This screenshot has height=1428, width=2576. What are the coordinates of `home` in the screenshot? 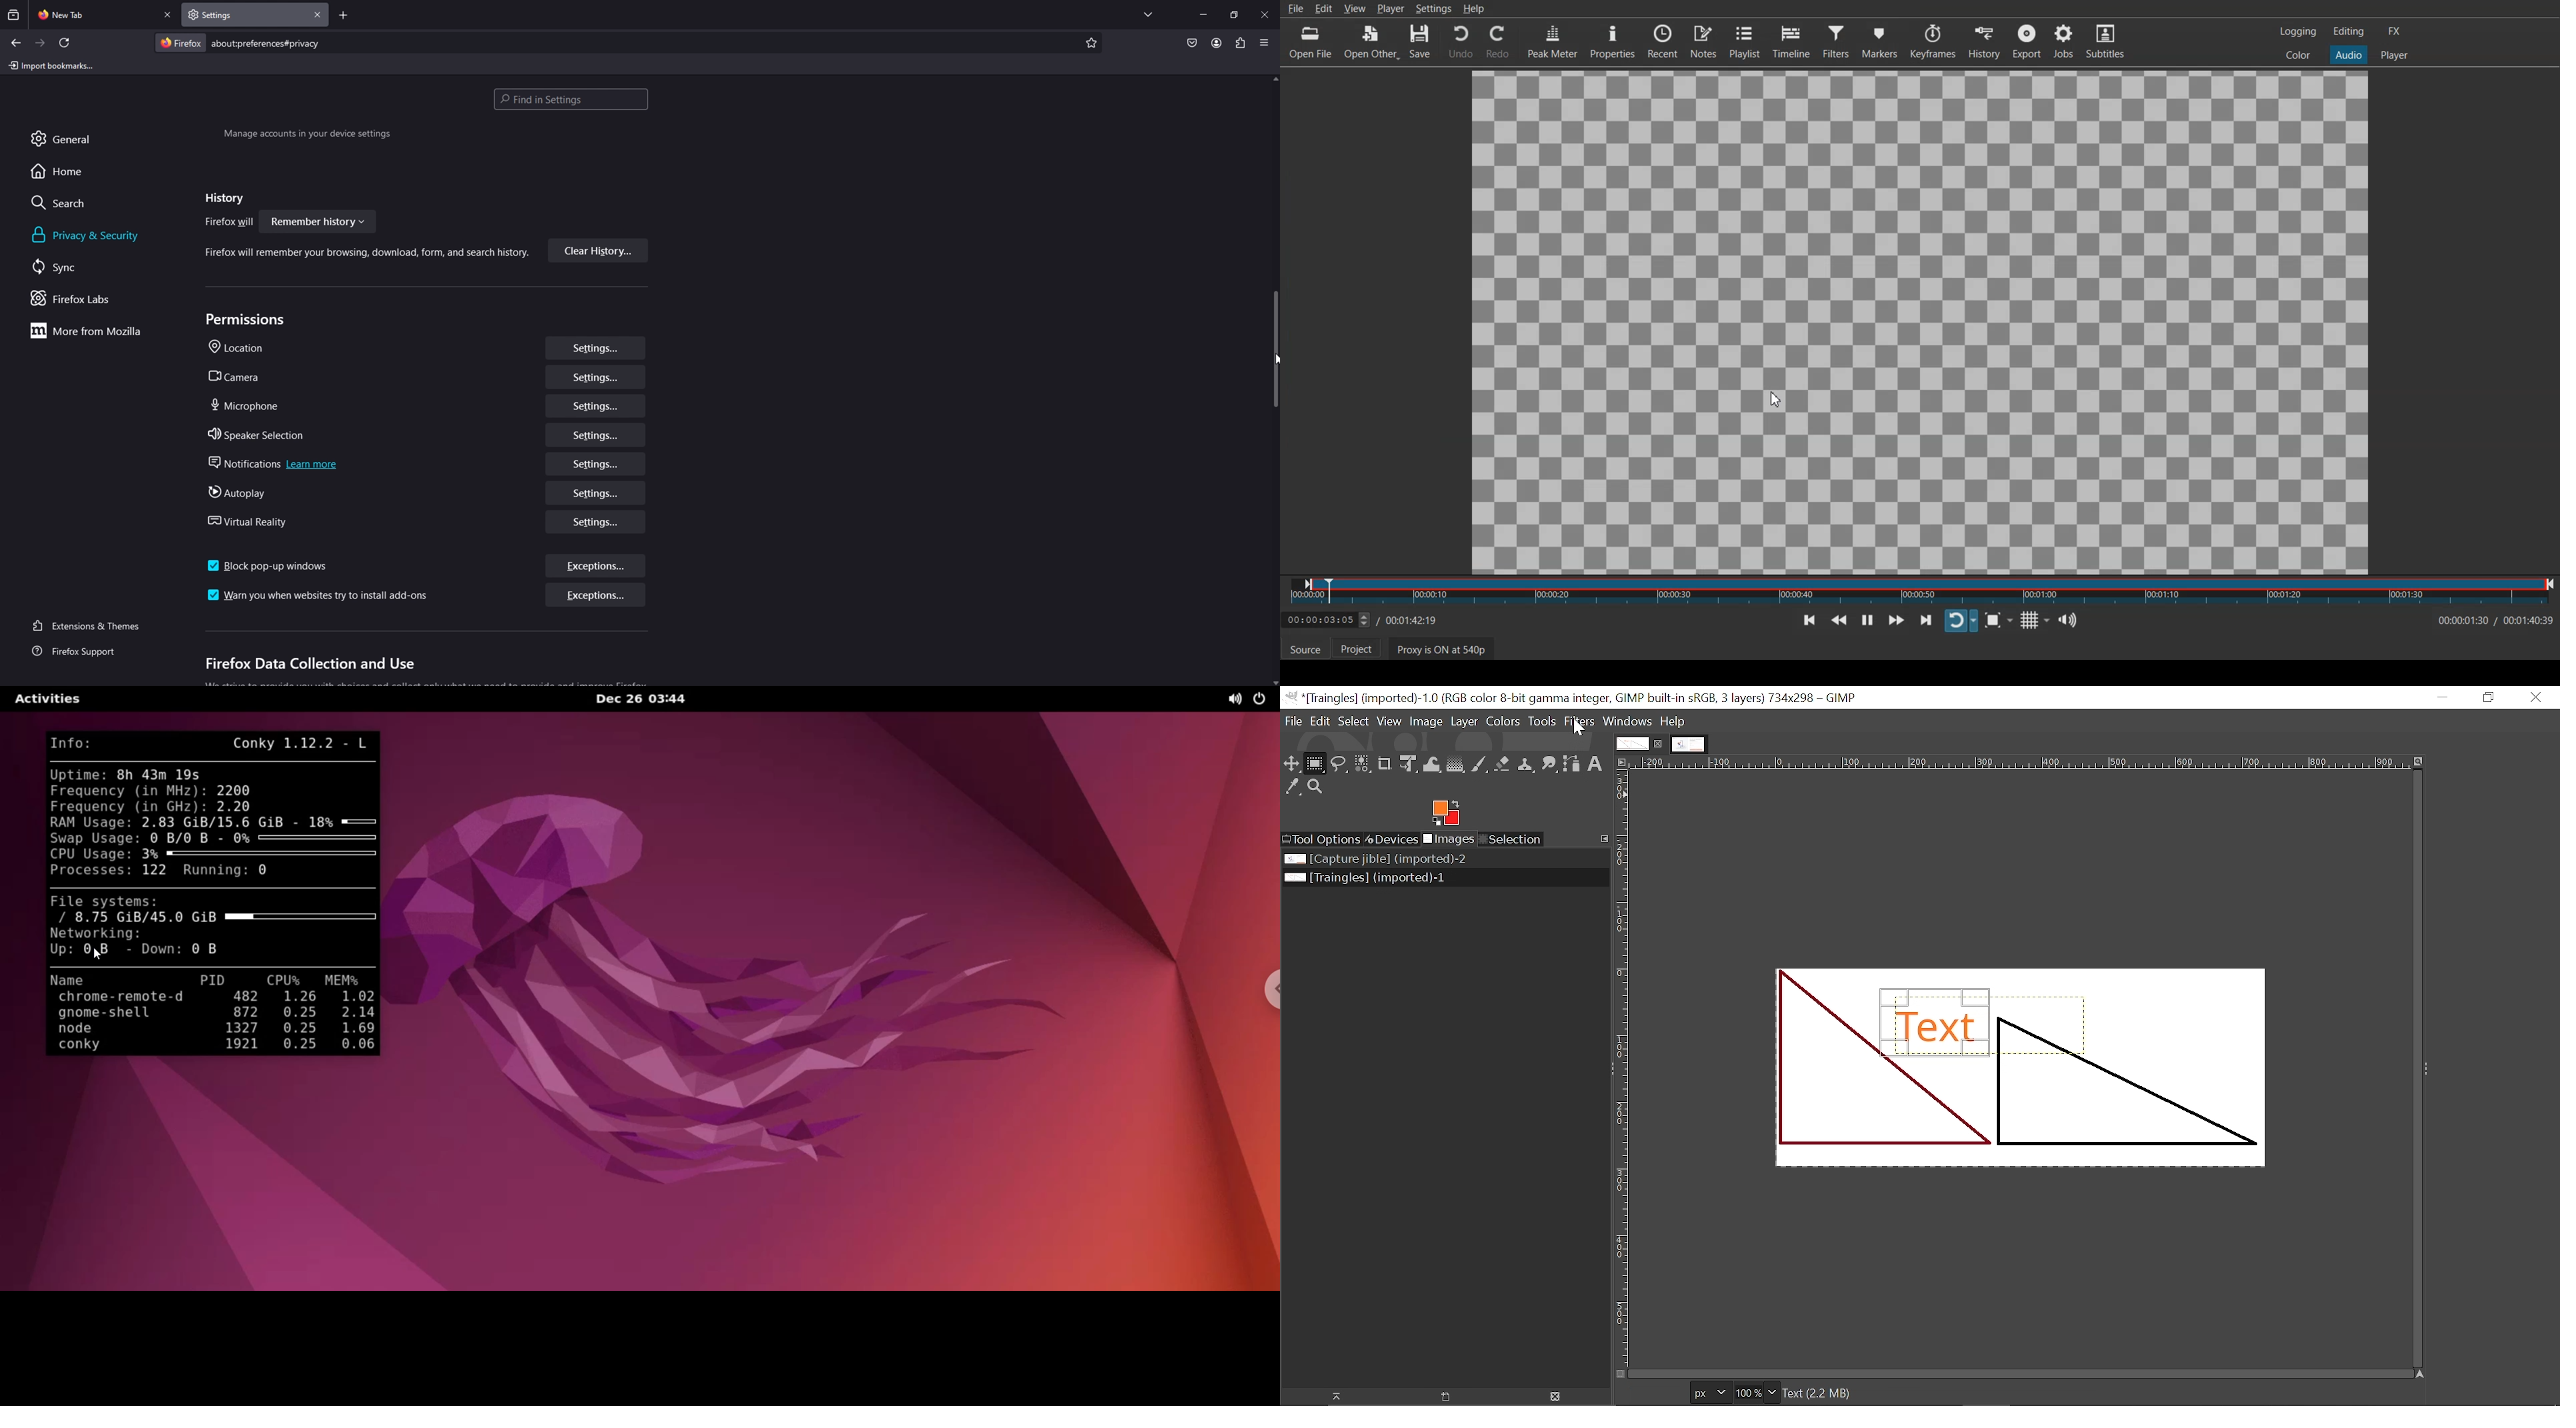 It's located at (69, 171).